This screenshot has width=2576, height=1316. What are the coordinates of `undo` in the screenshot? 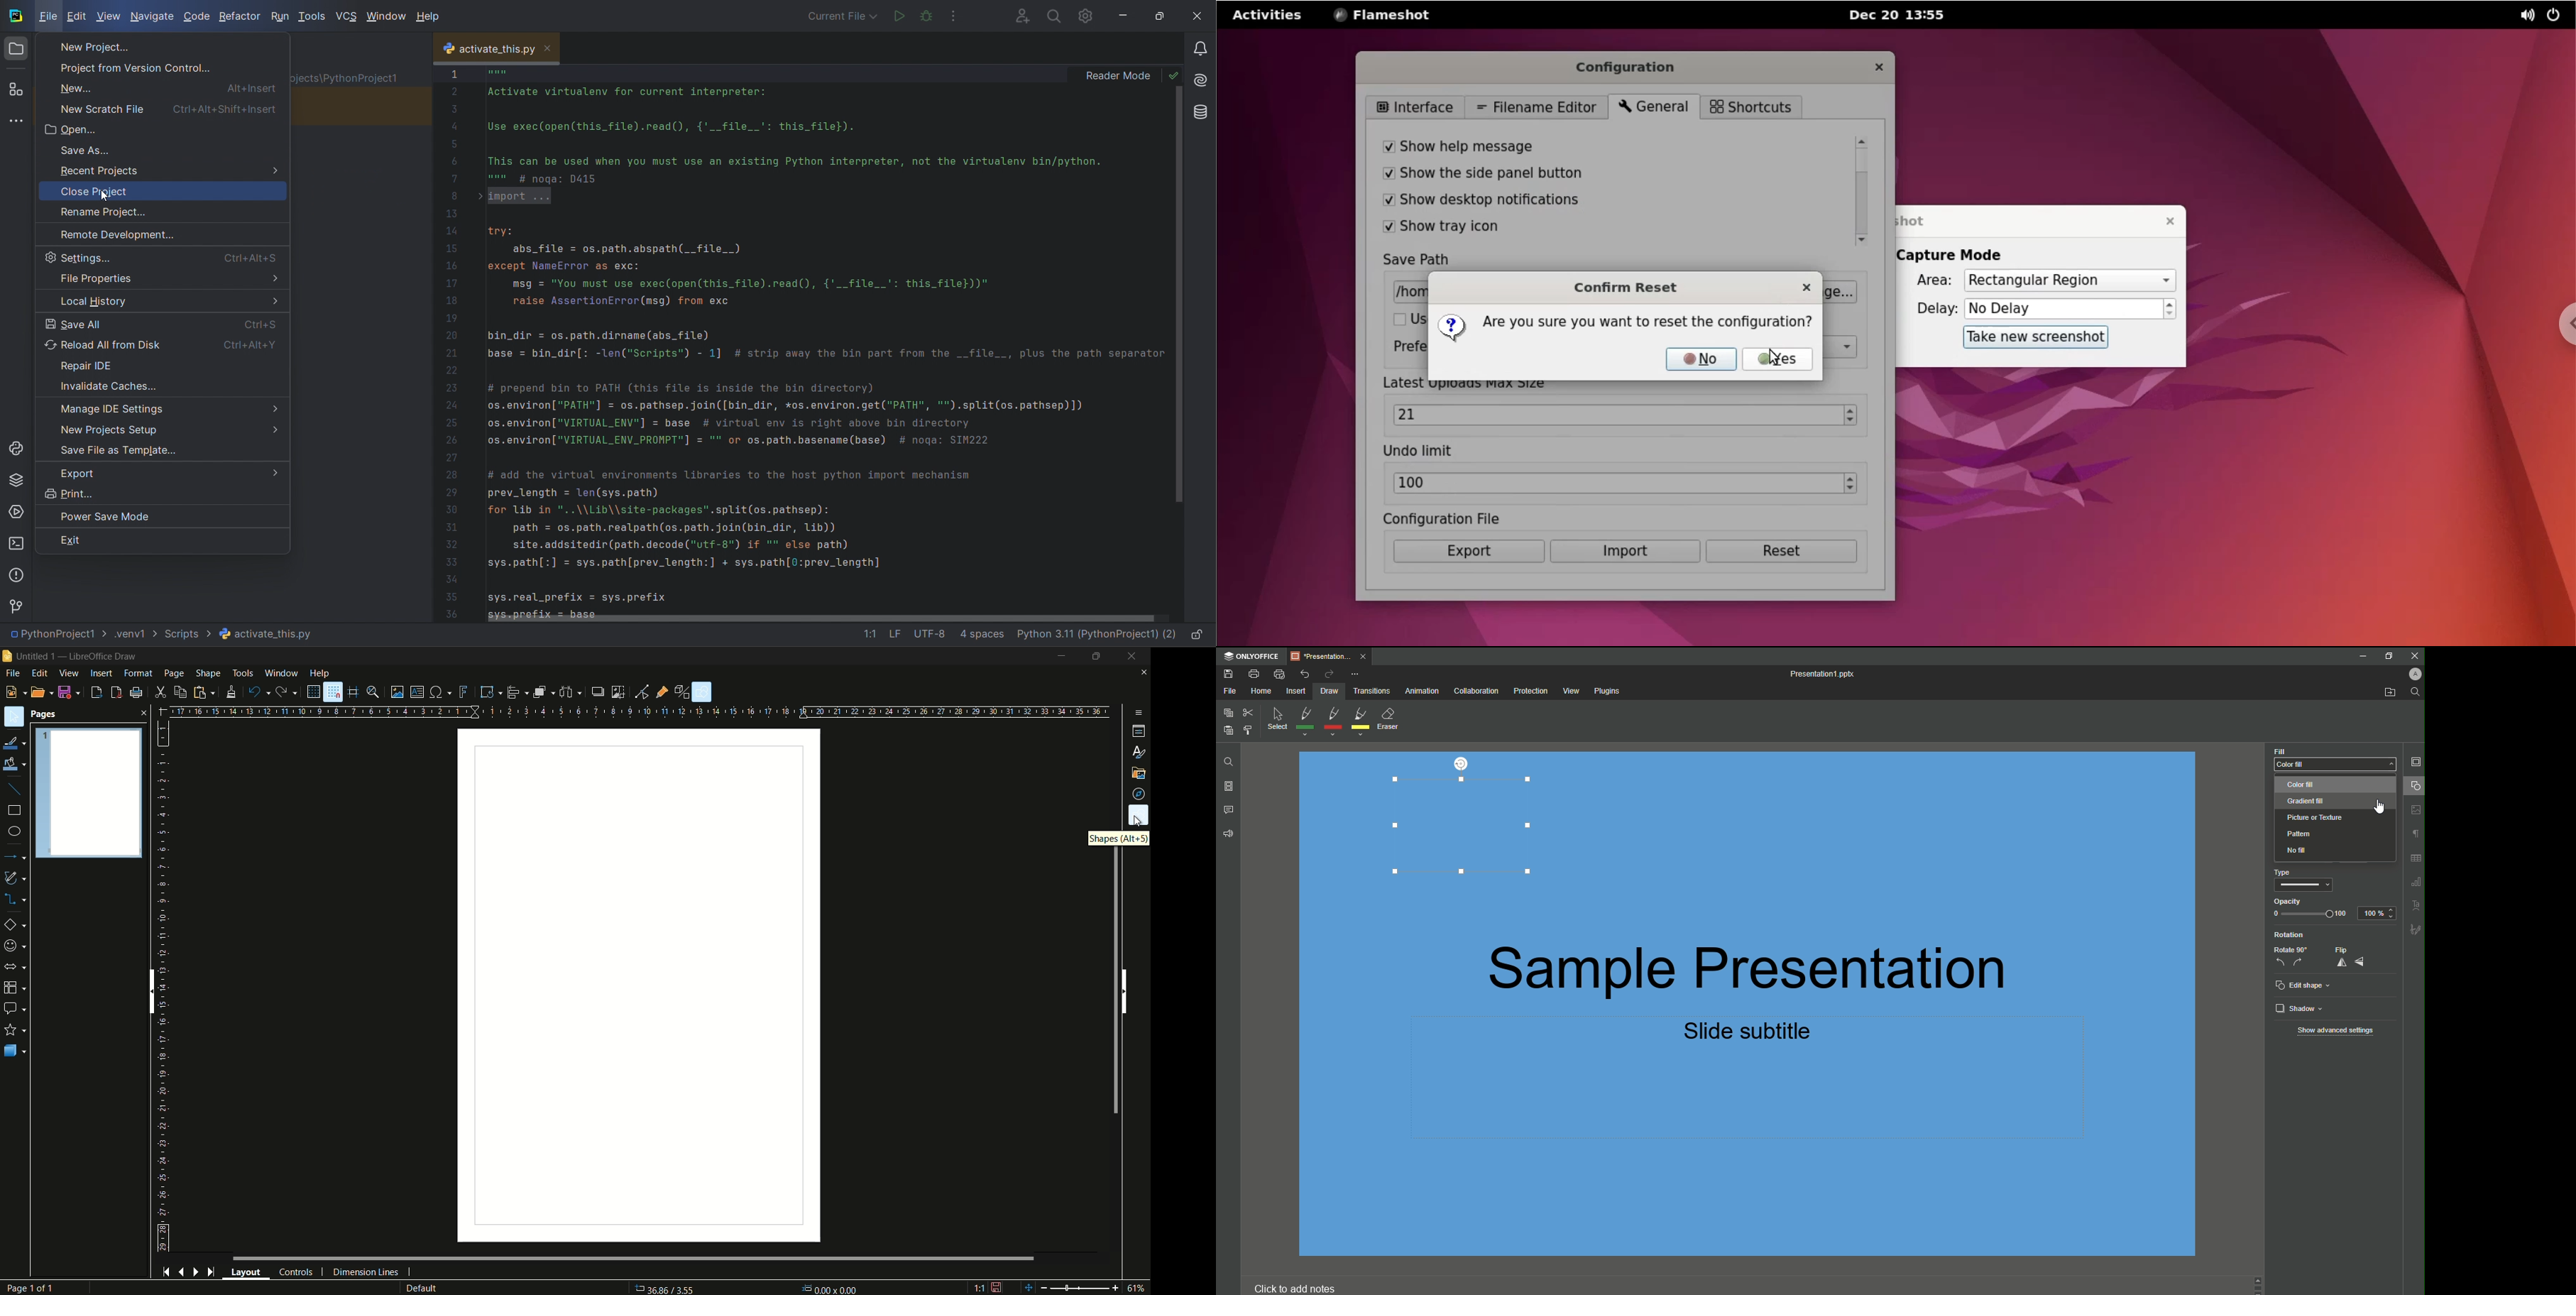 It's located at (259, 692).